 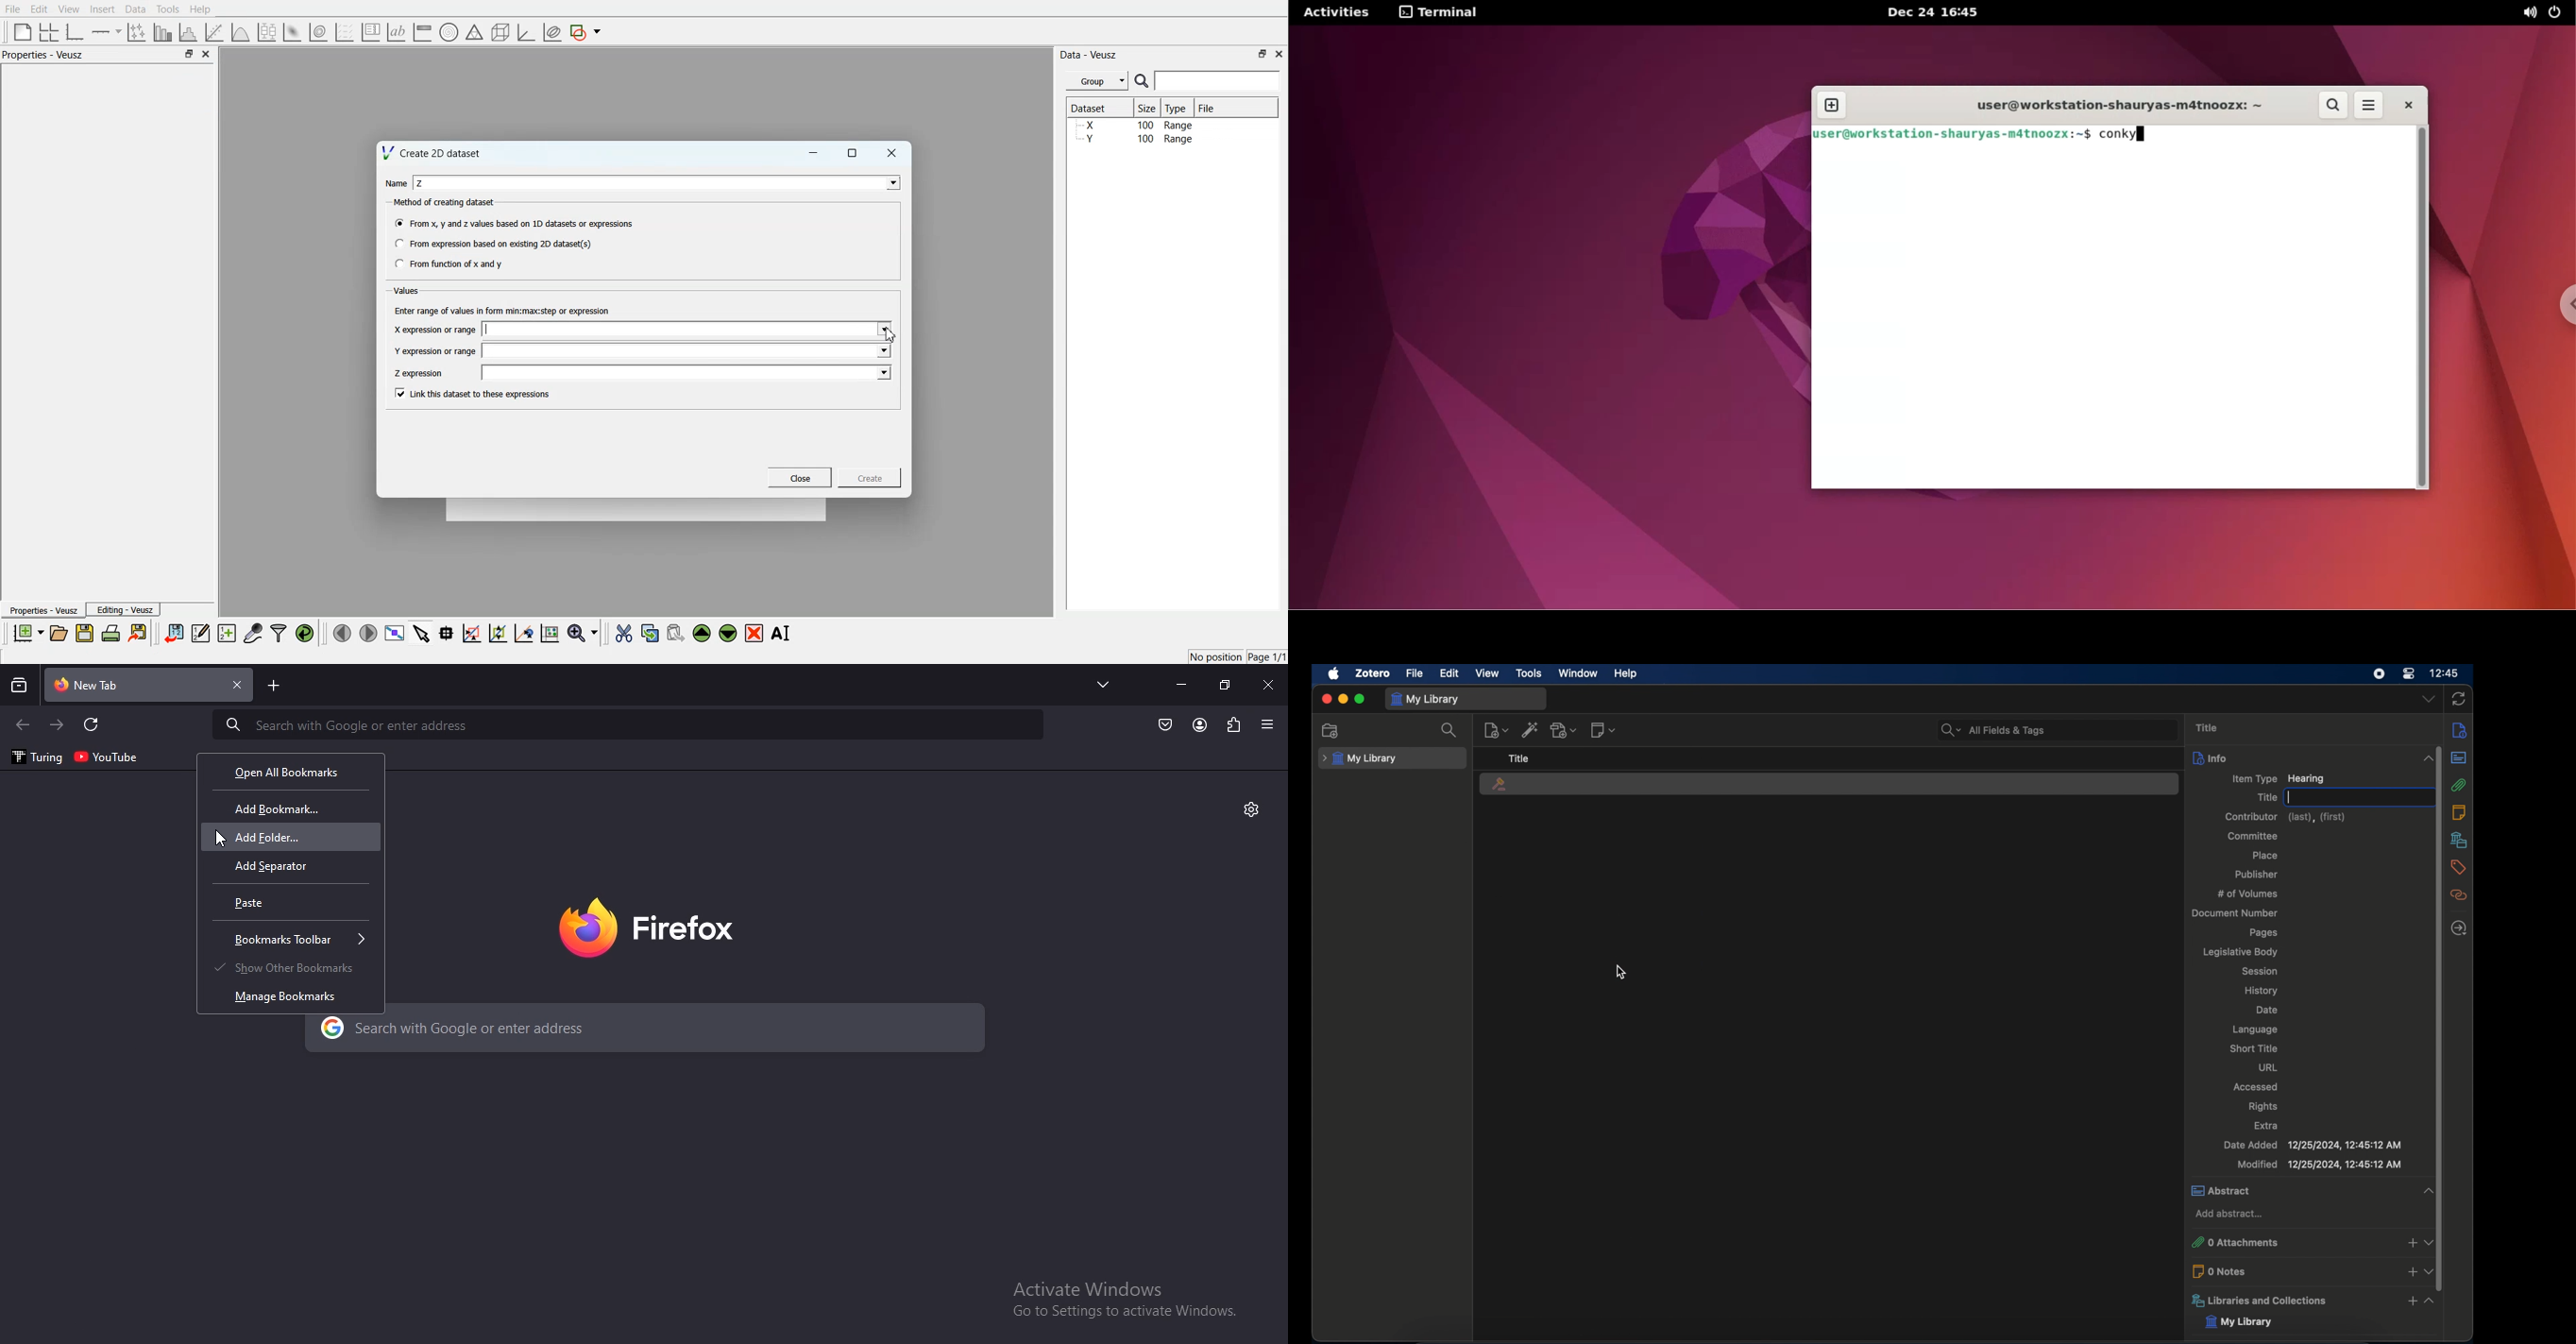 I want to click on Add axis to the pane, so click(x=106, y=33).